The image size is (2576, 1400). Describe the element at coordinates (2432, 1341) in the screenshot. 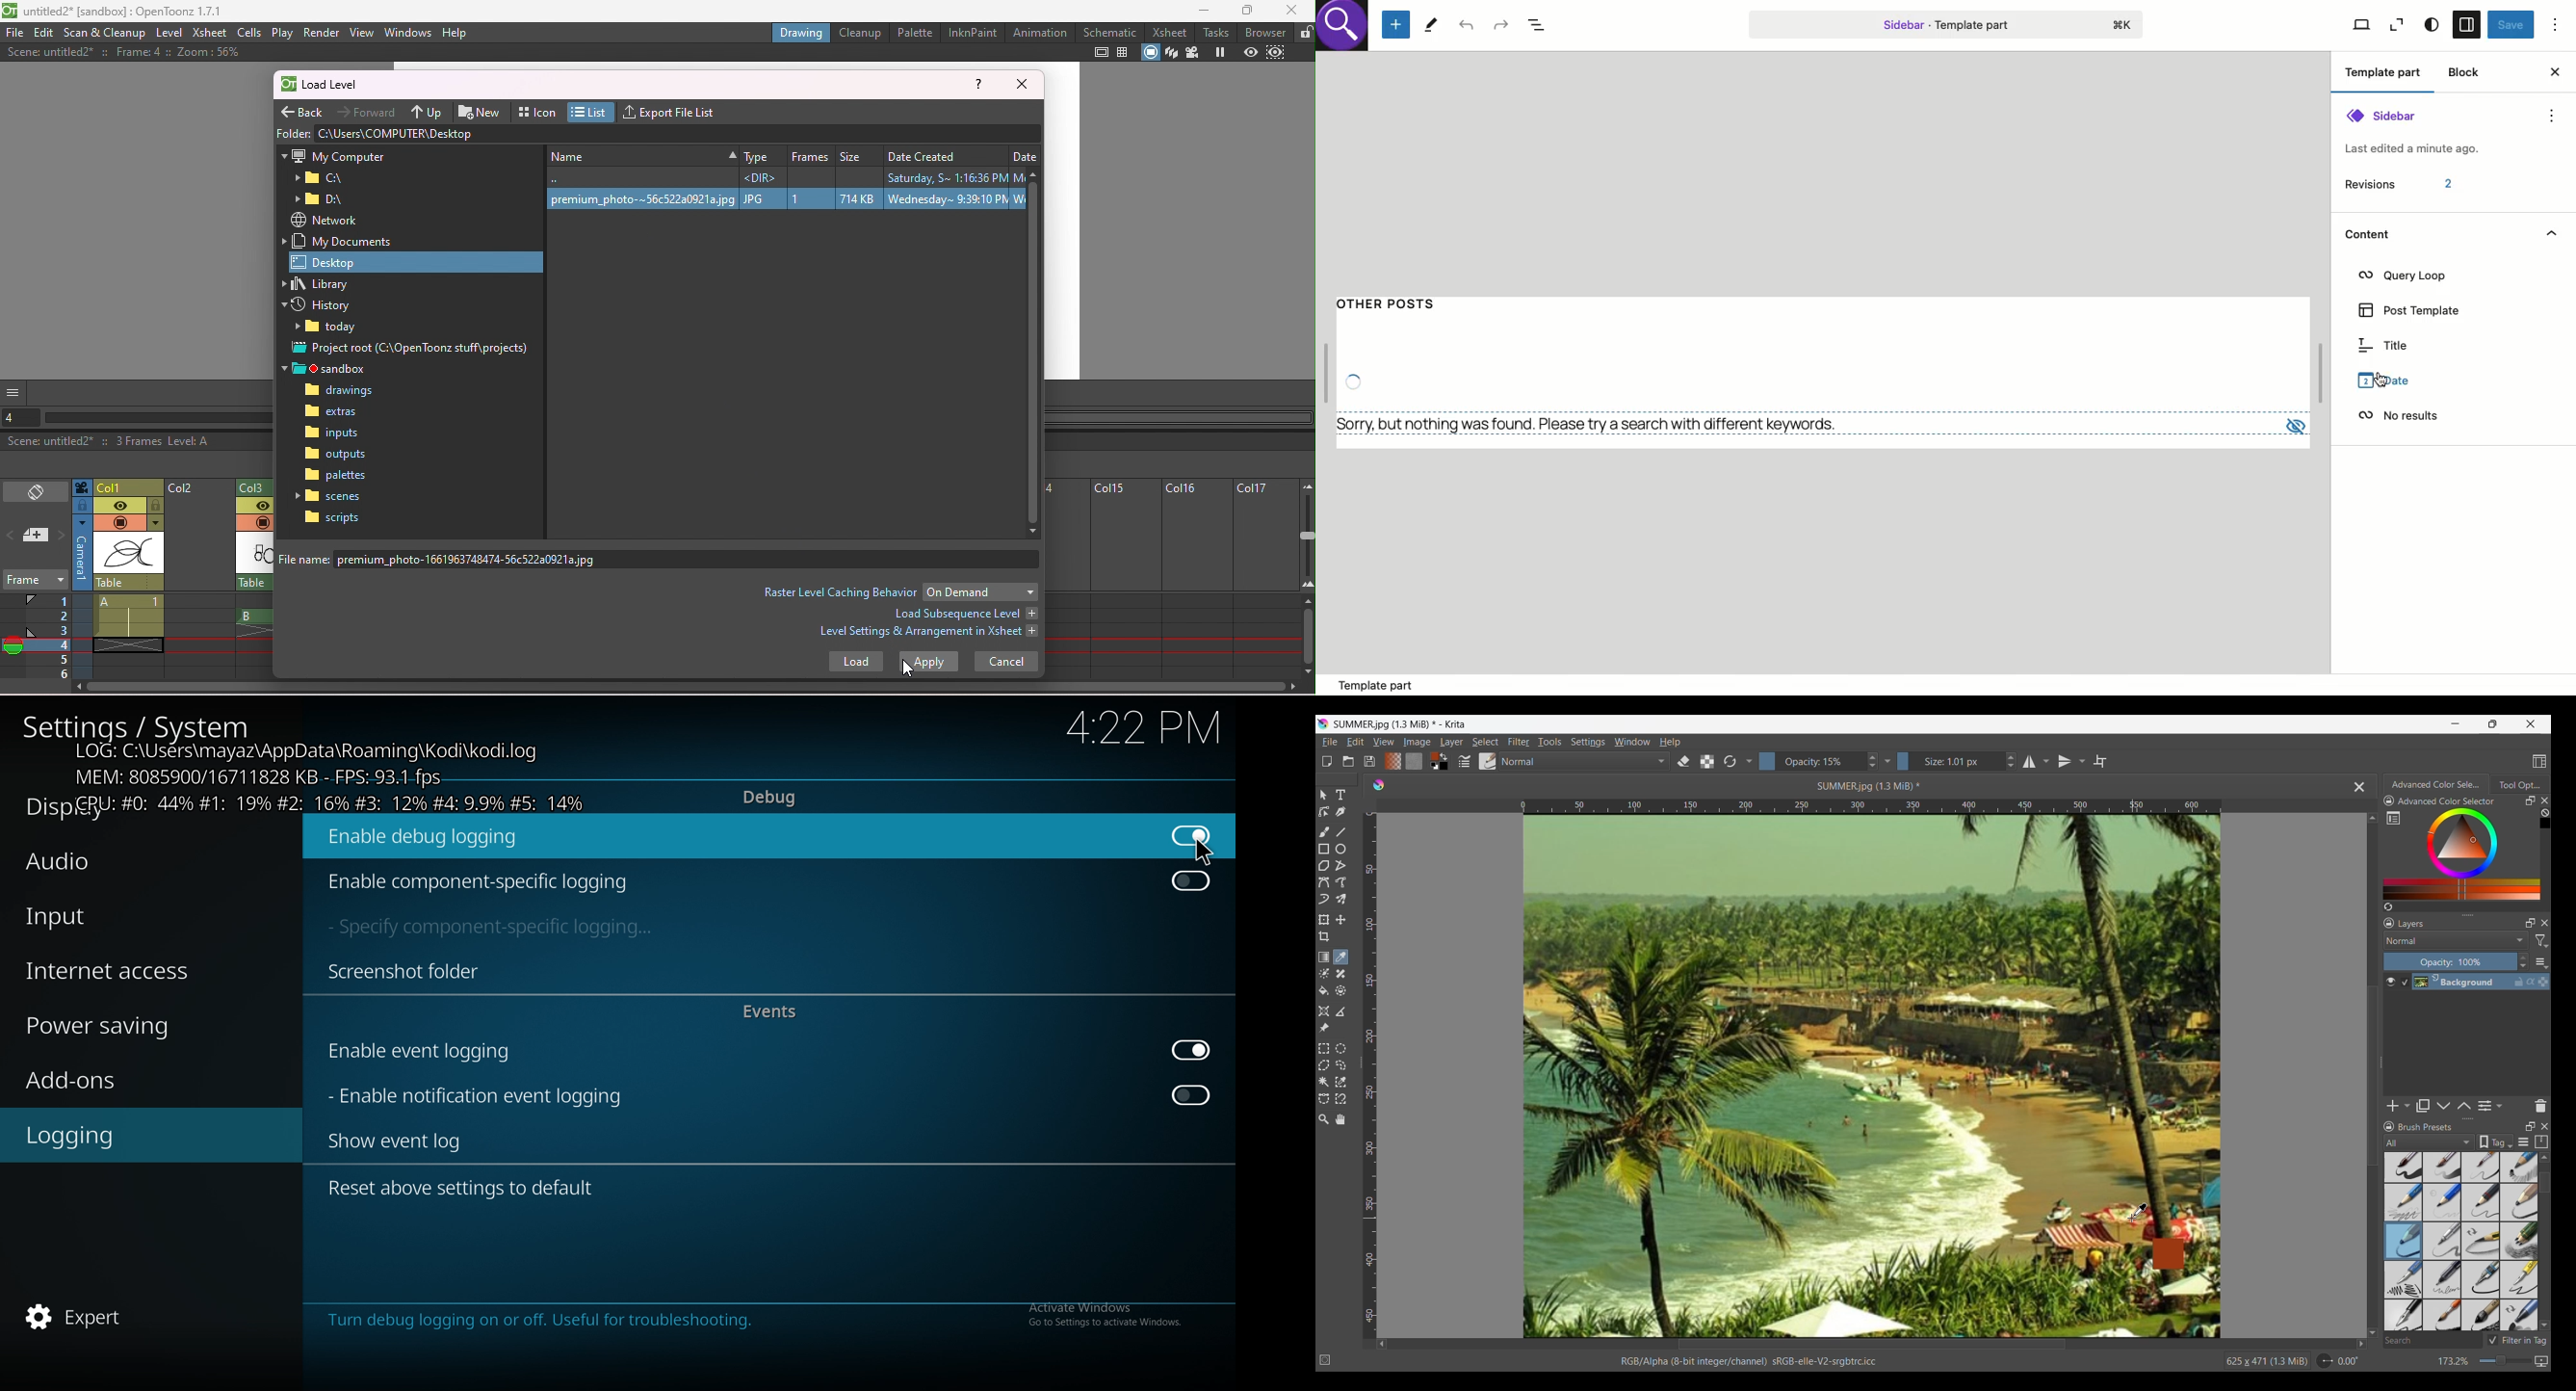

I see `Search` at that location.